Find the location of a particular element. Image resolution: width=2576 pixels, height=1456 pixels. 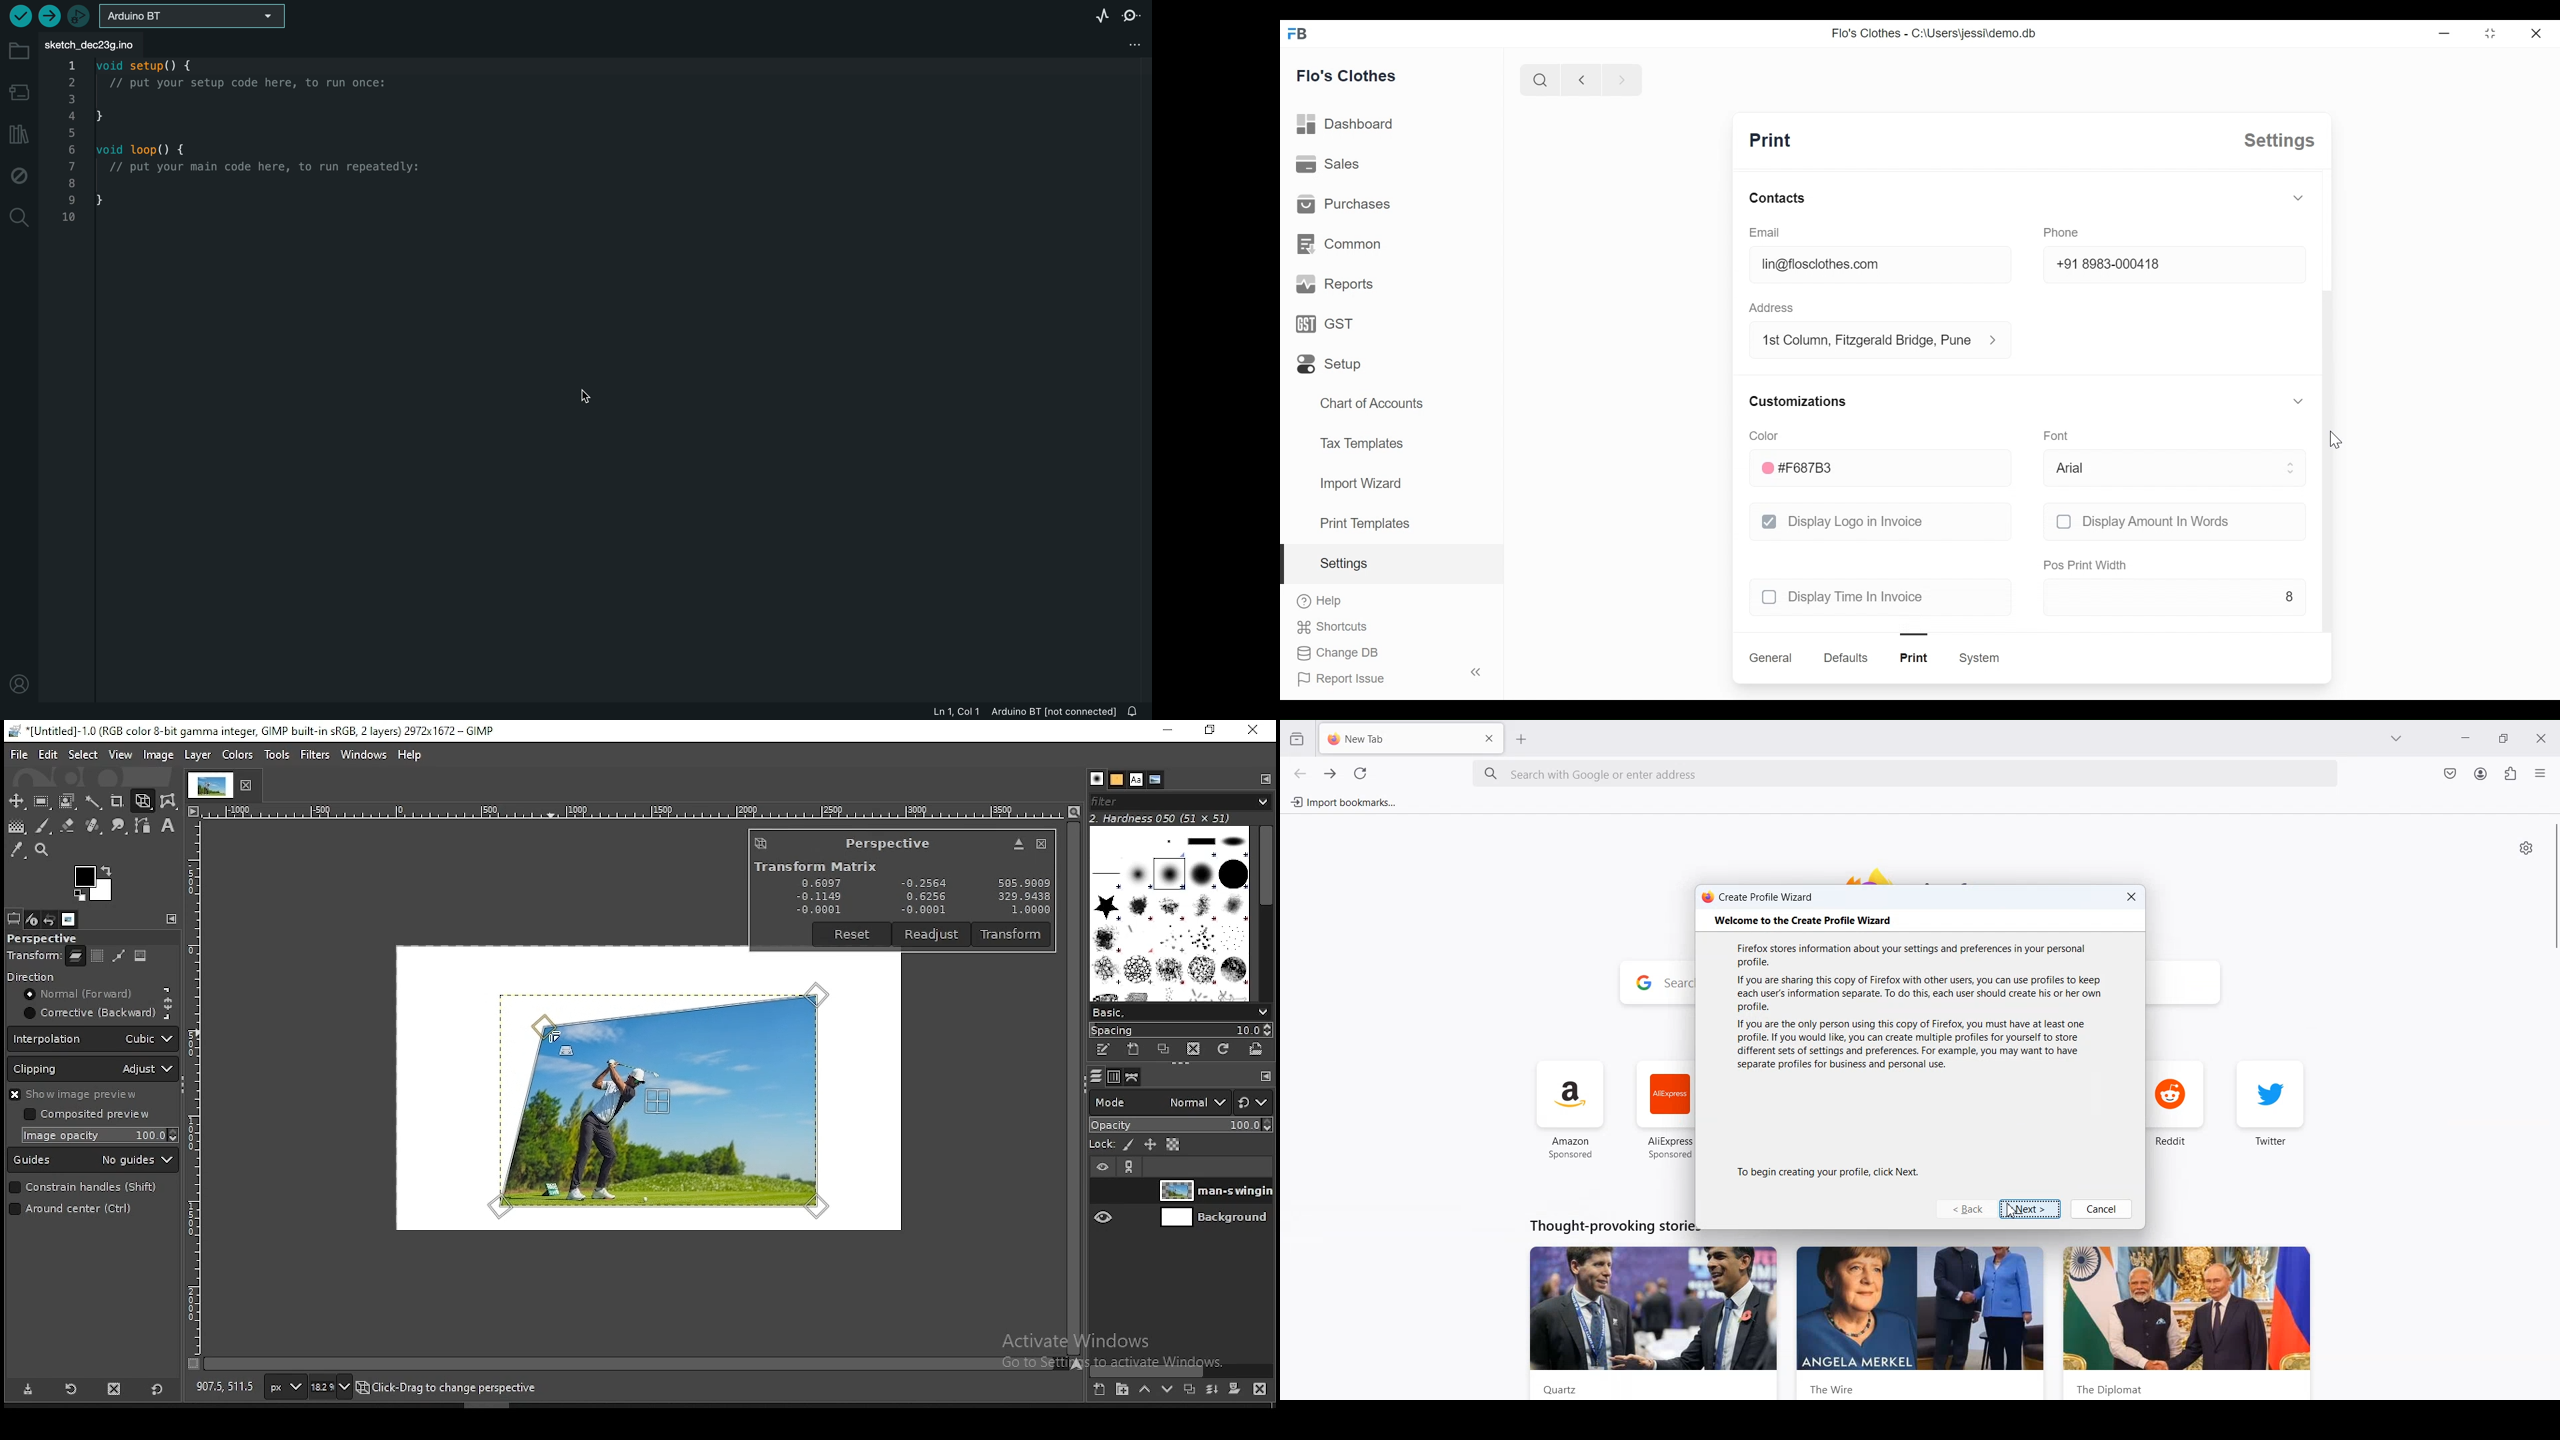

address is located at coordinates (1771, 308).